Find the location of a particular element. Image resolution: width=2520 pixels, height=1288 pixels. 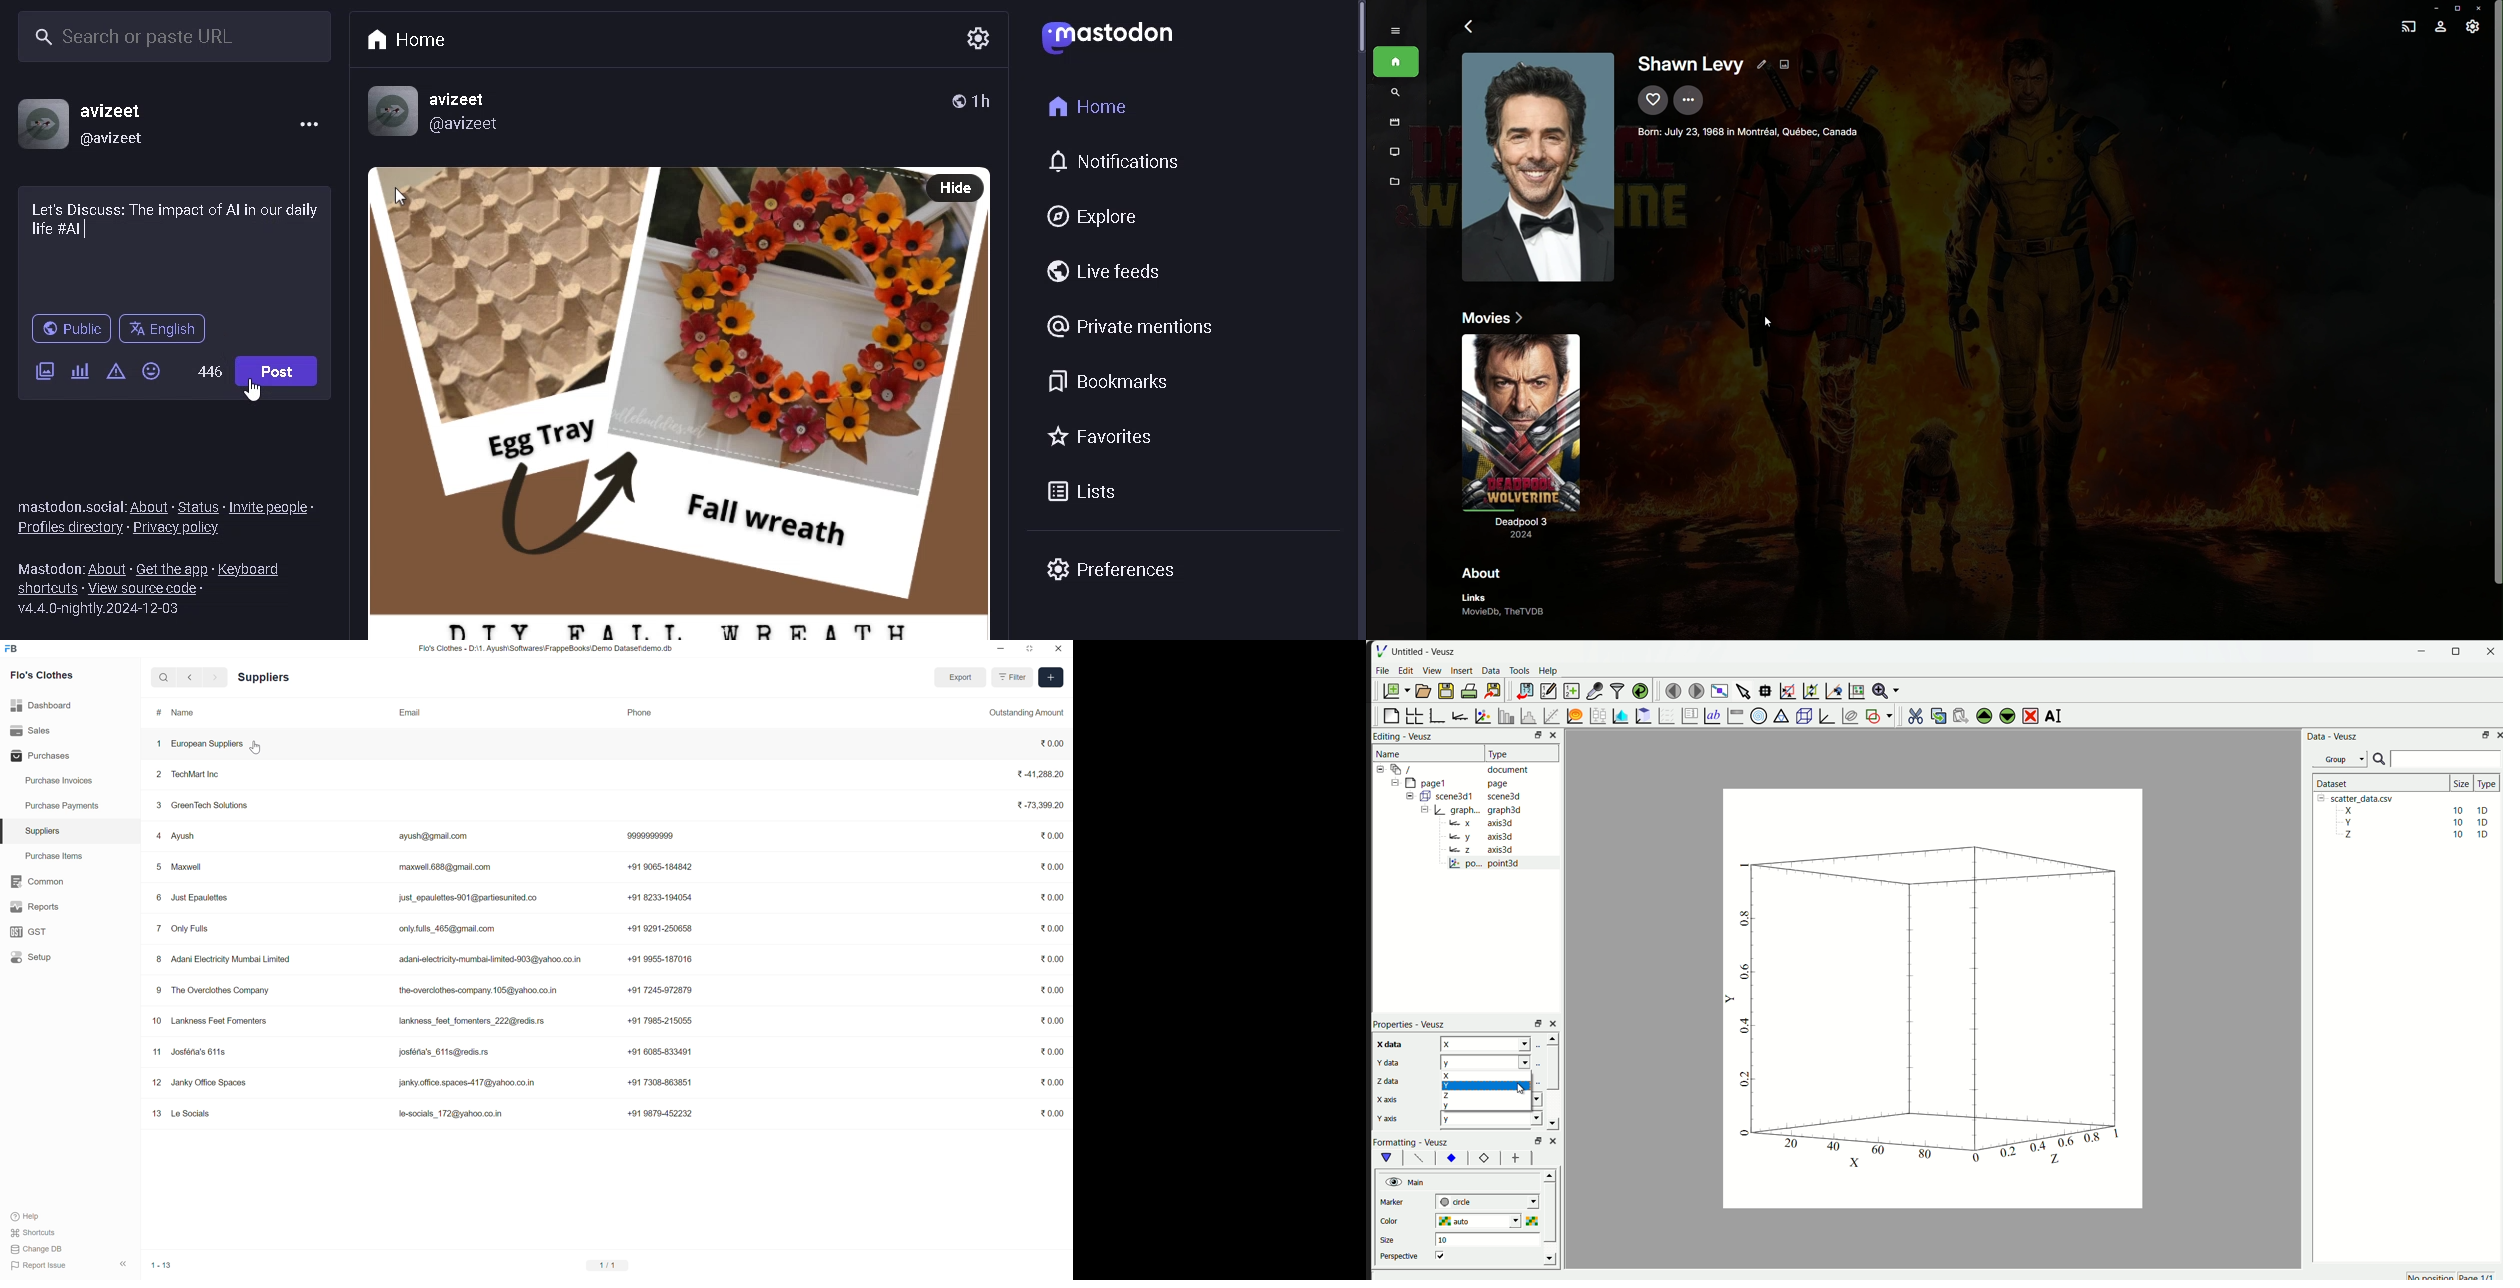

73,399.20 is located at coordinates (1034, 835).